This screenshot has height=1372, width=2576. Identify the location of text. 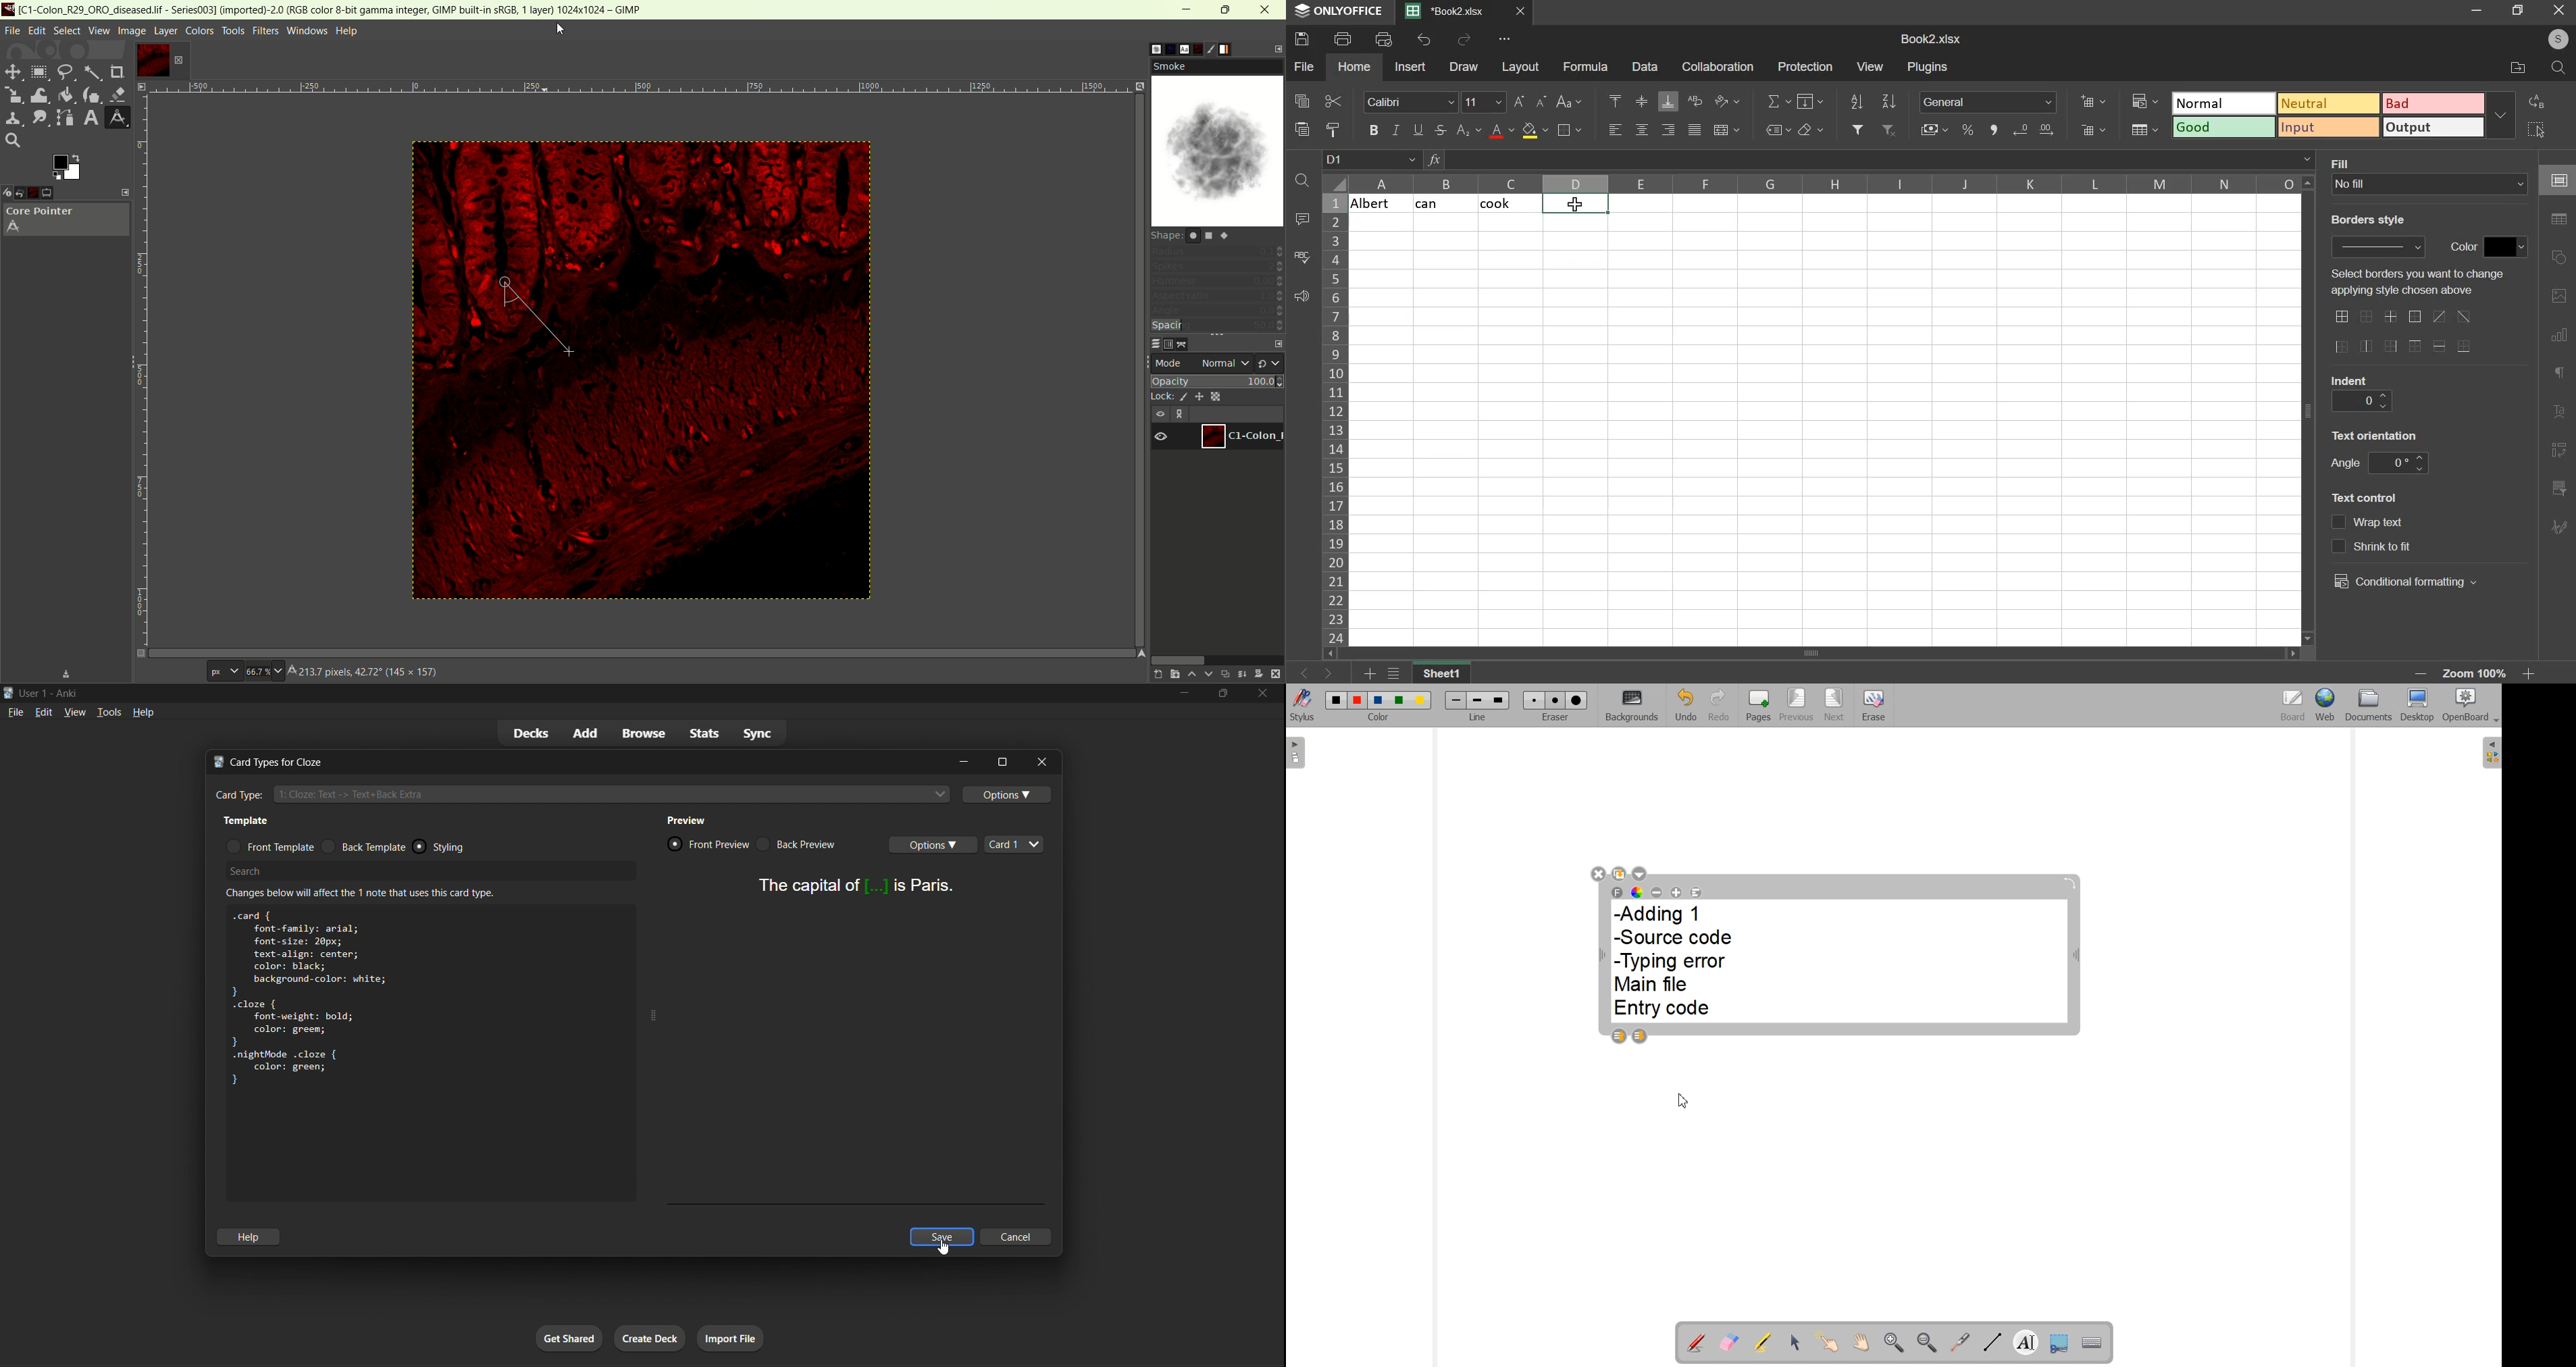
(2350, 378).